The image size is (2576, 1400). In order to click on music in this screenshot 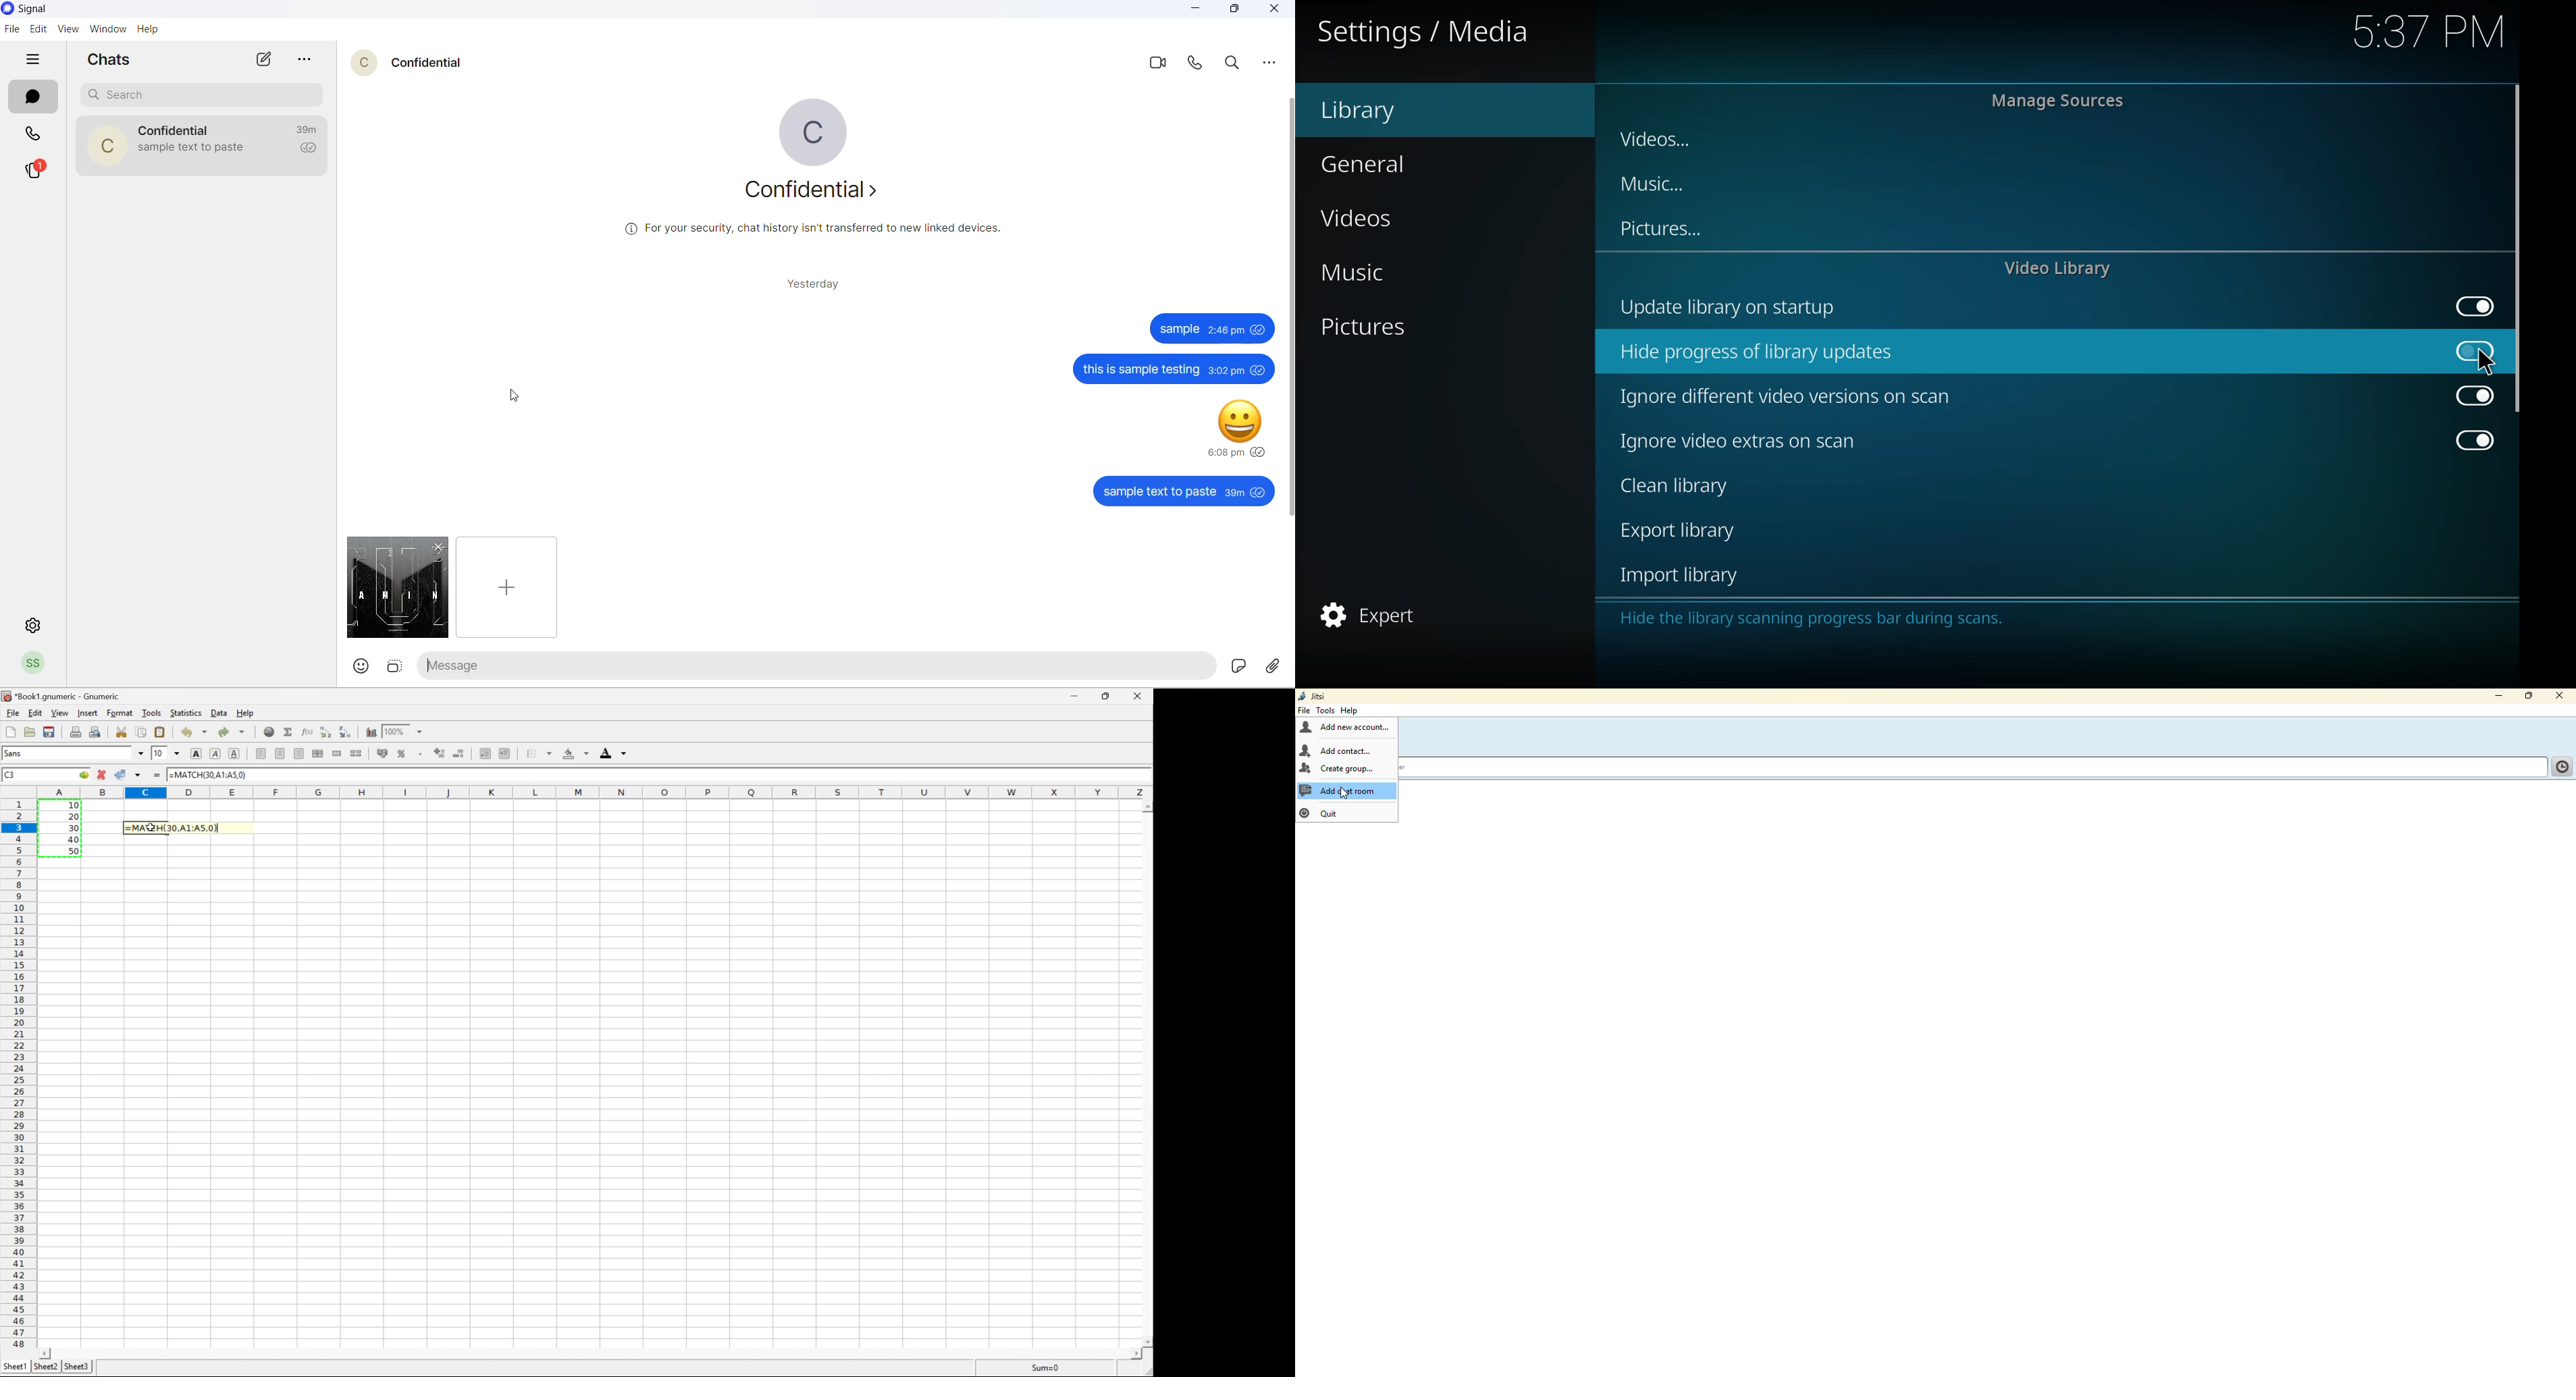, I will do `click(1361, 274)`.